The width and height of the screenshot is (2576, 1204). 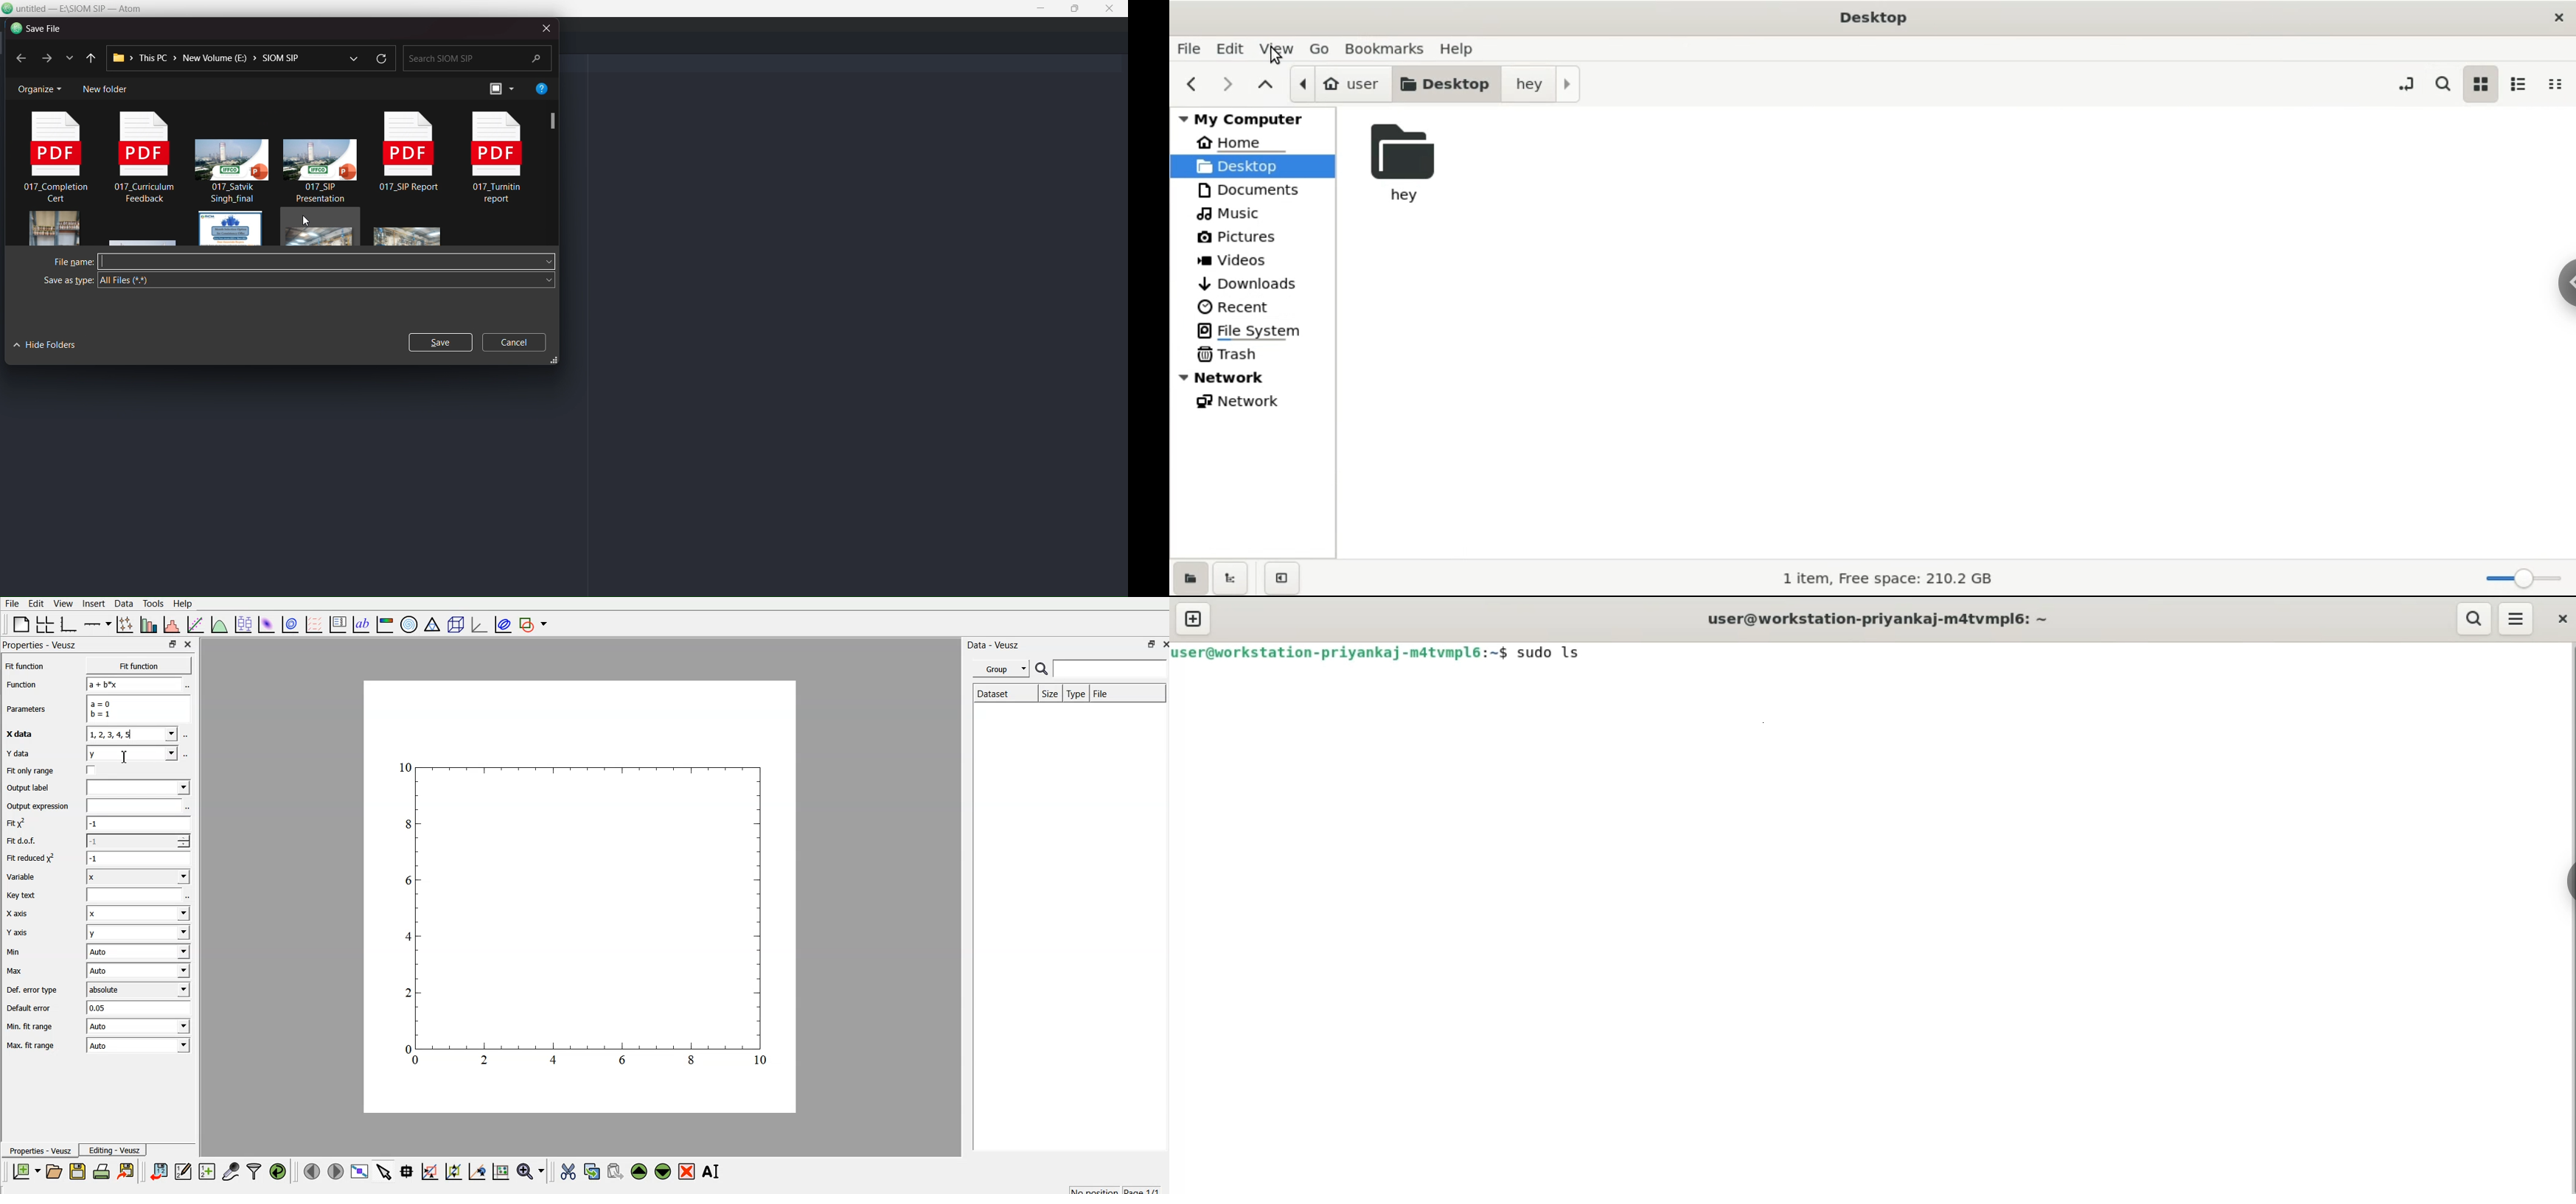 I want to click on cursor, so click(x=304, y=222).